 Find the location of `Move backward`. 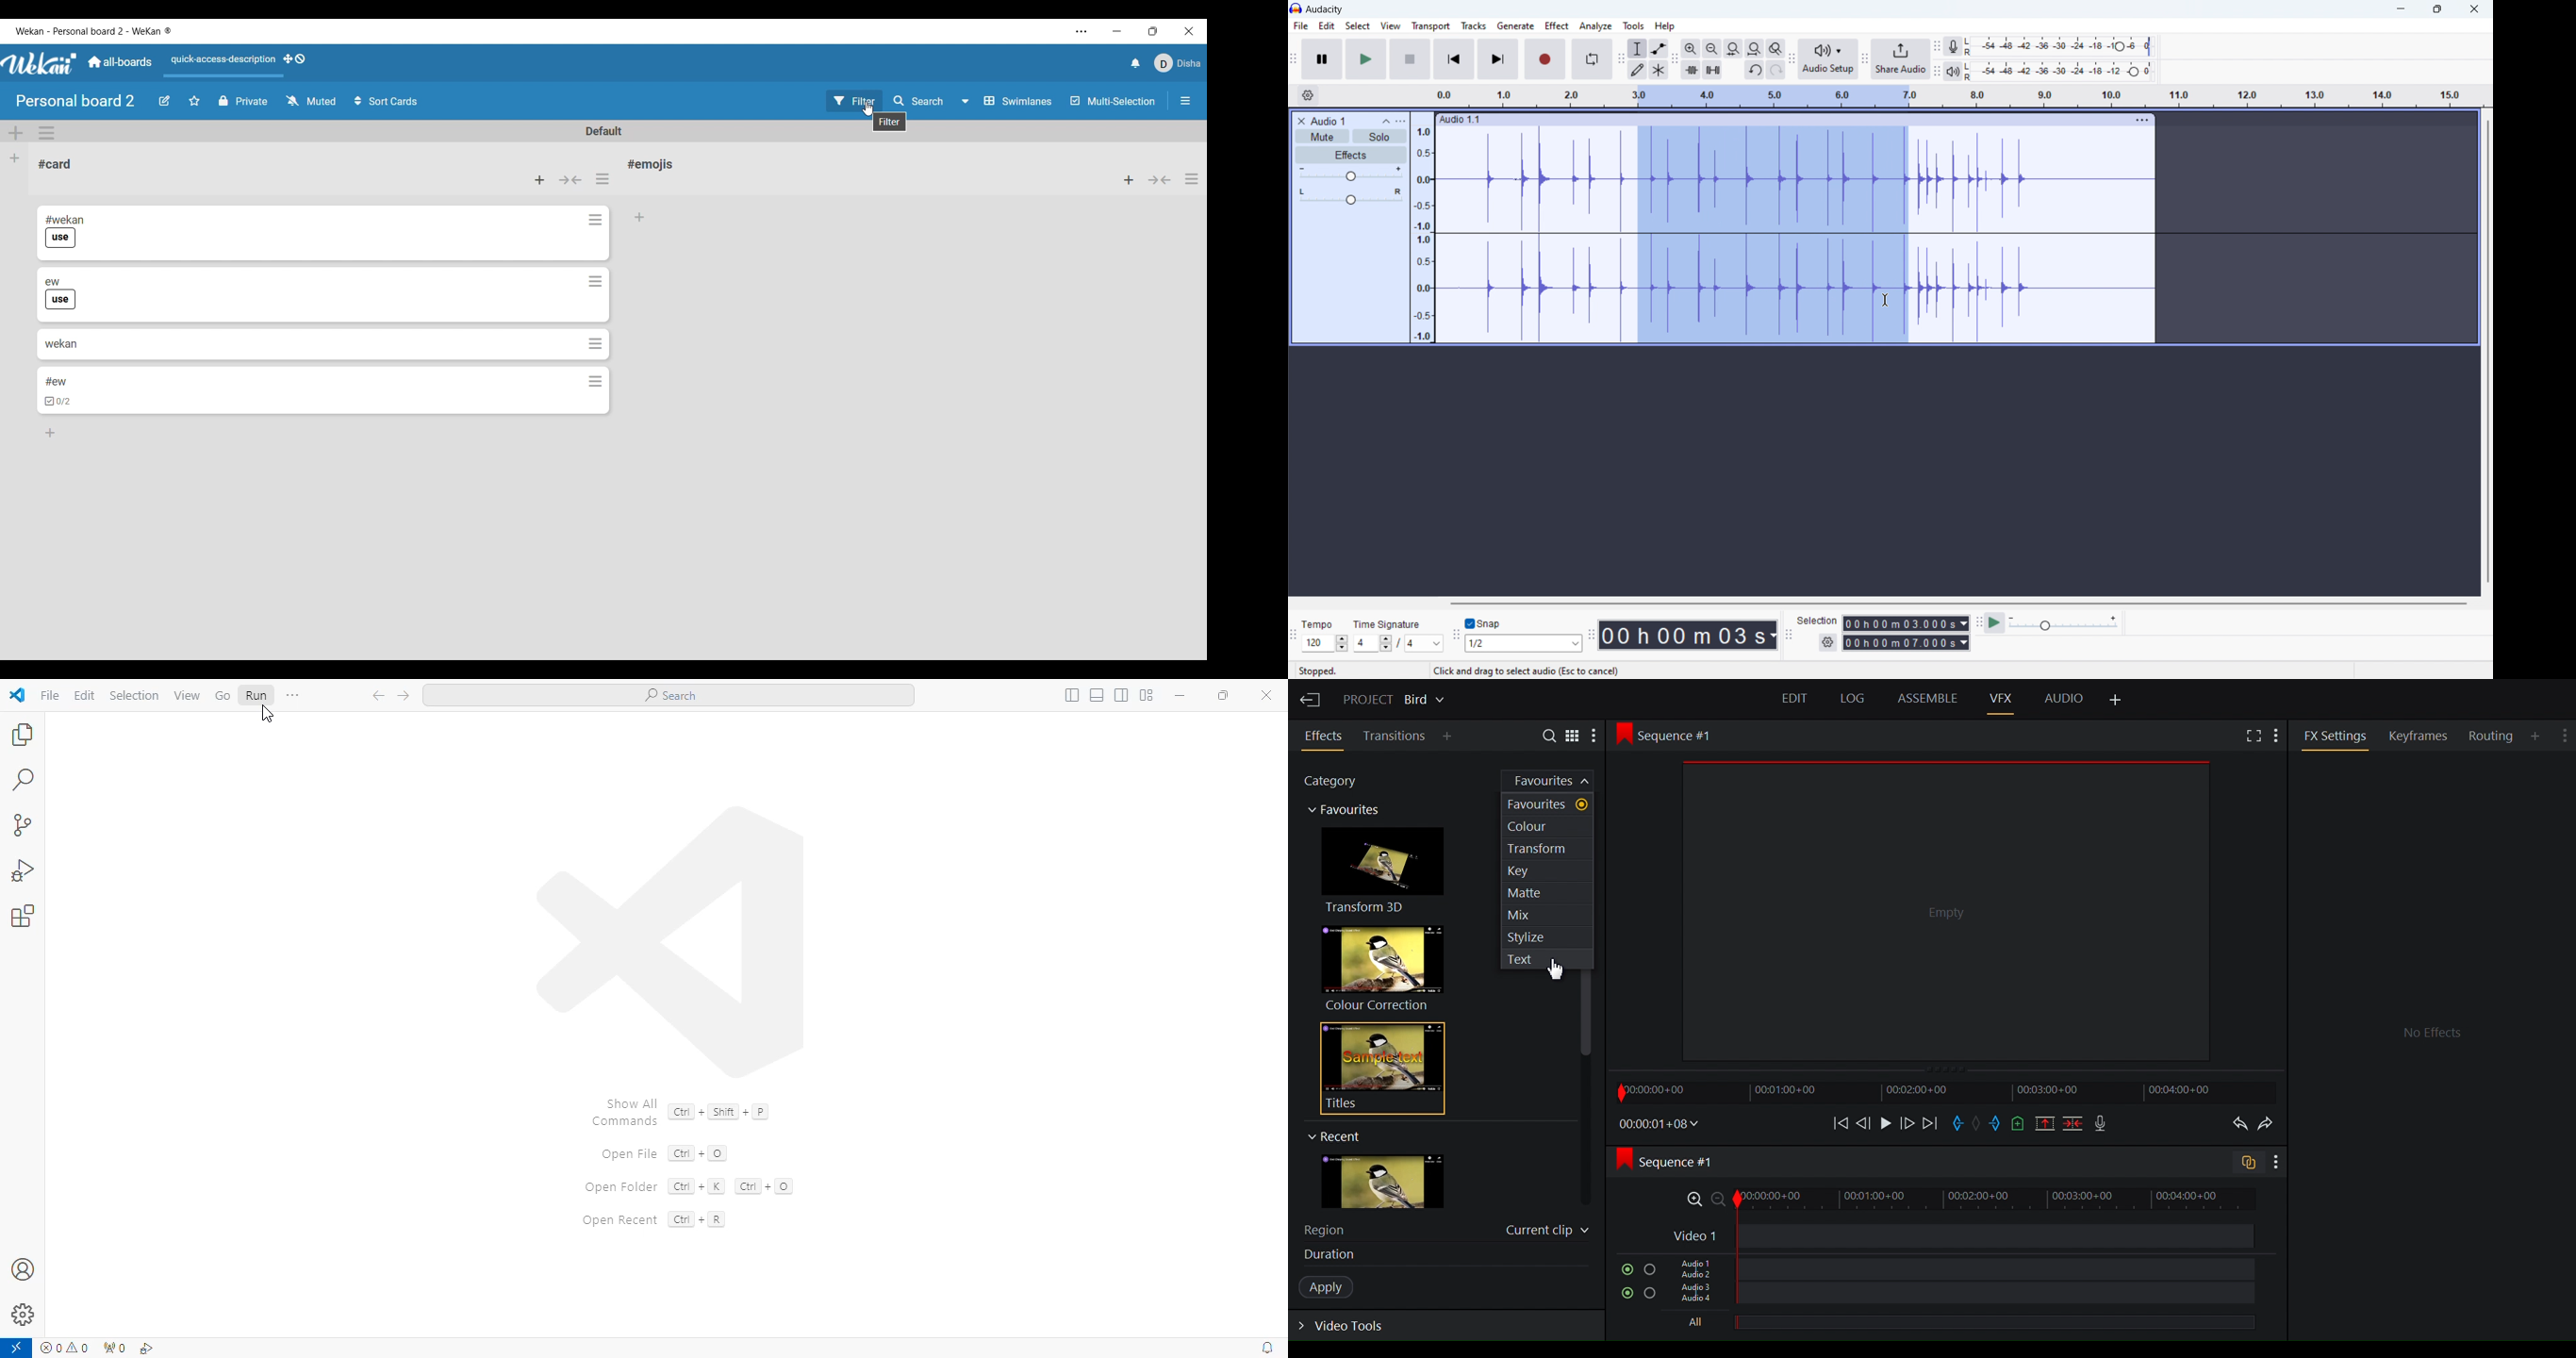

Move backward is located at coordinates (1836, 1123).